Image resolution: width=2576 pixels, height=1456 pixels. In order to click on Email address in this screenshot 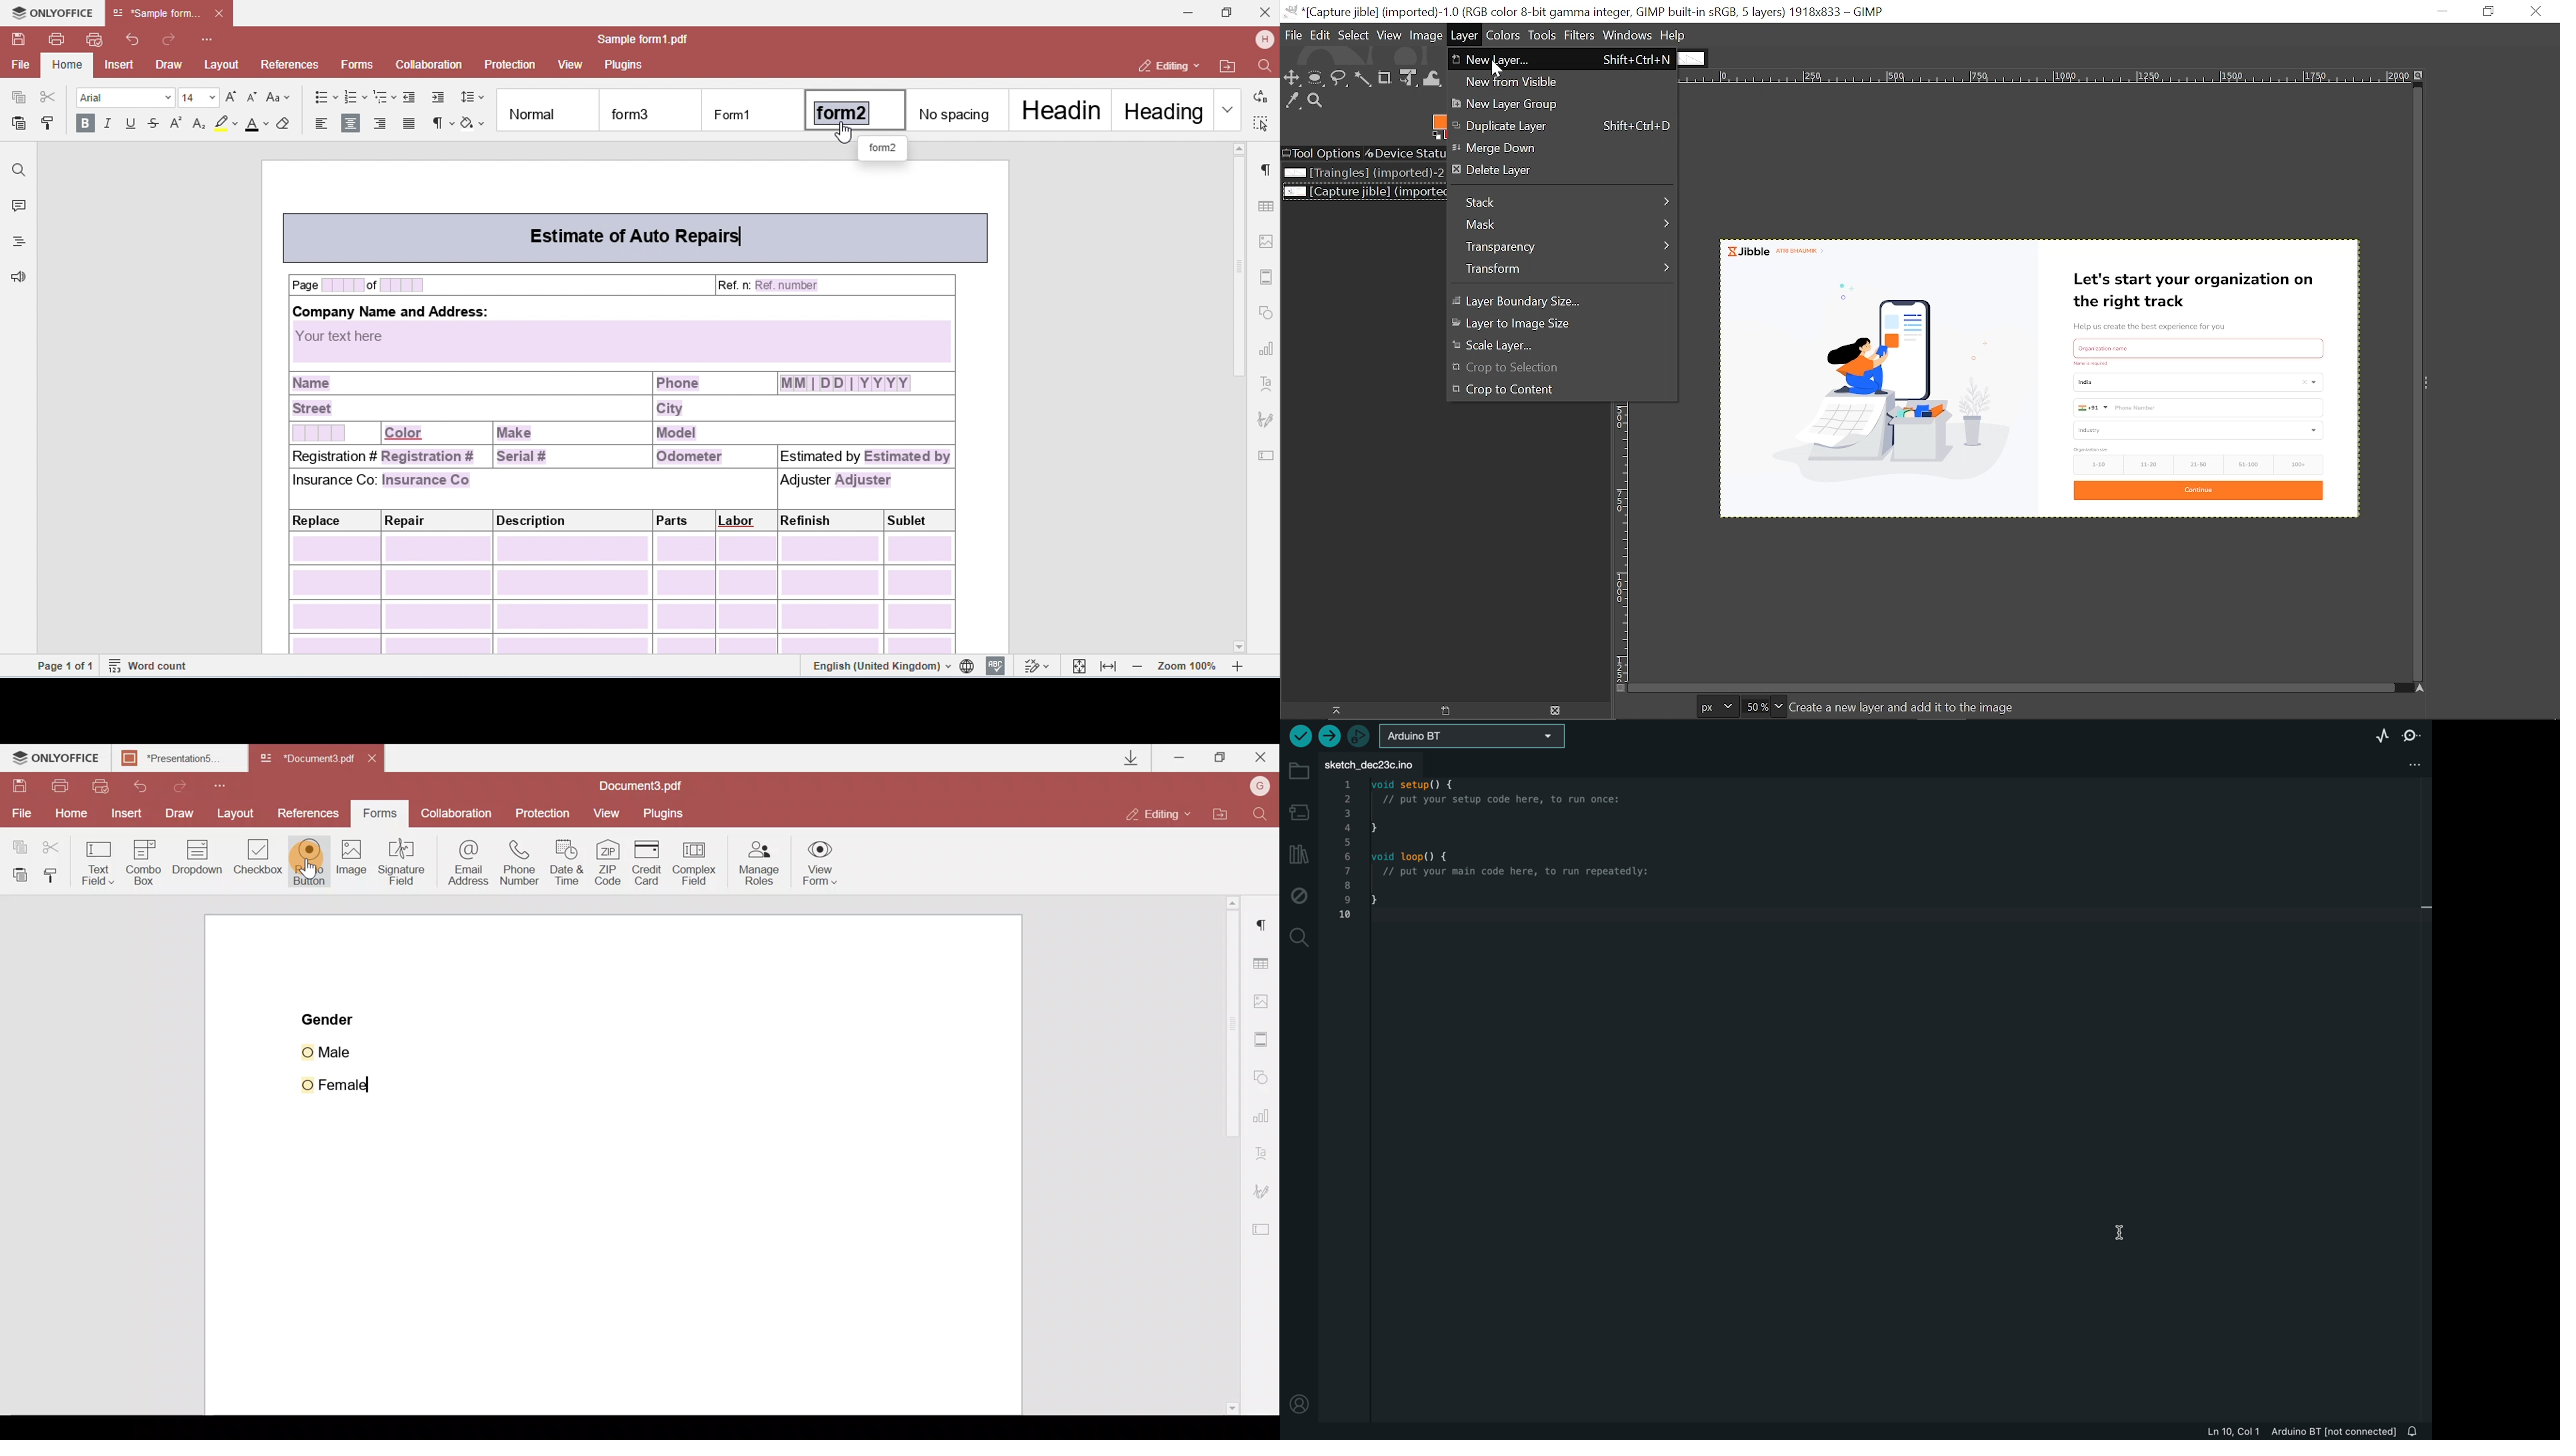, I will do `click(467, 863)`.